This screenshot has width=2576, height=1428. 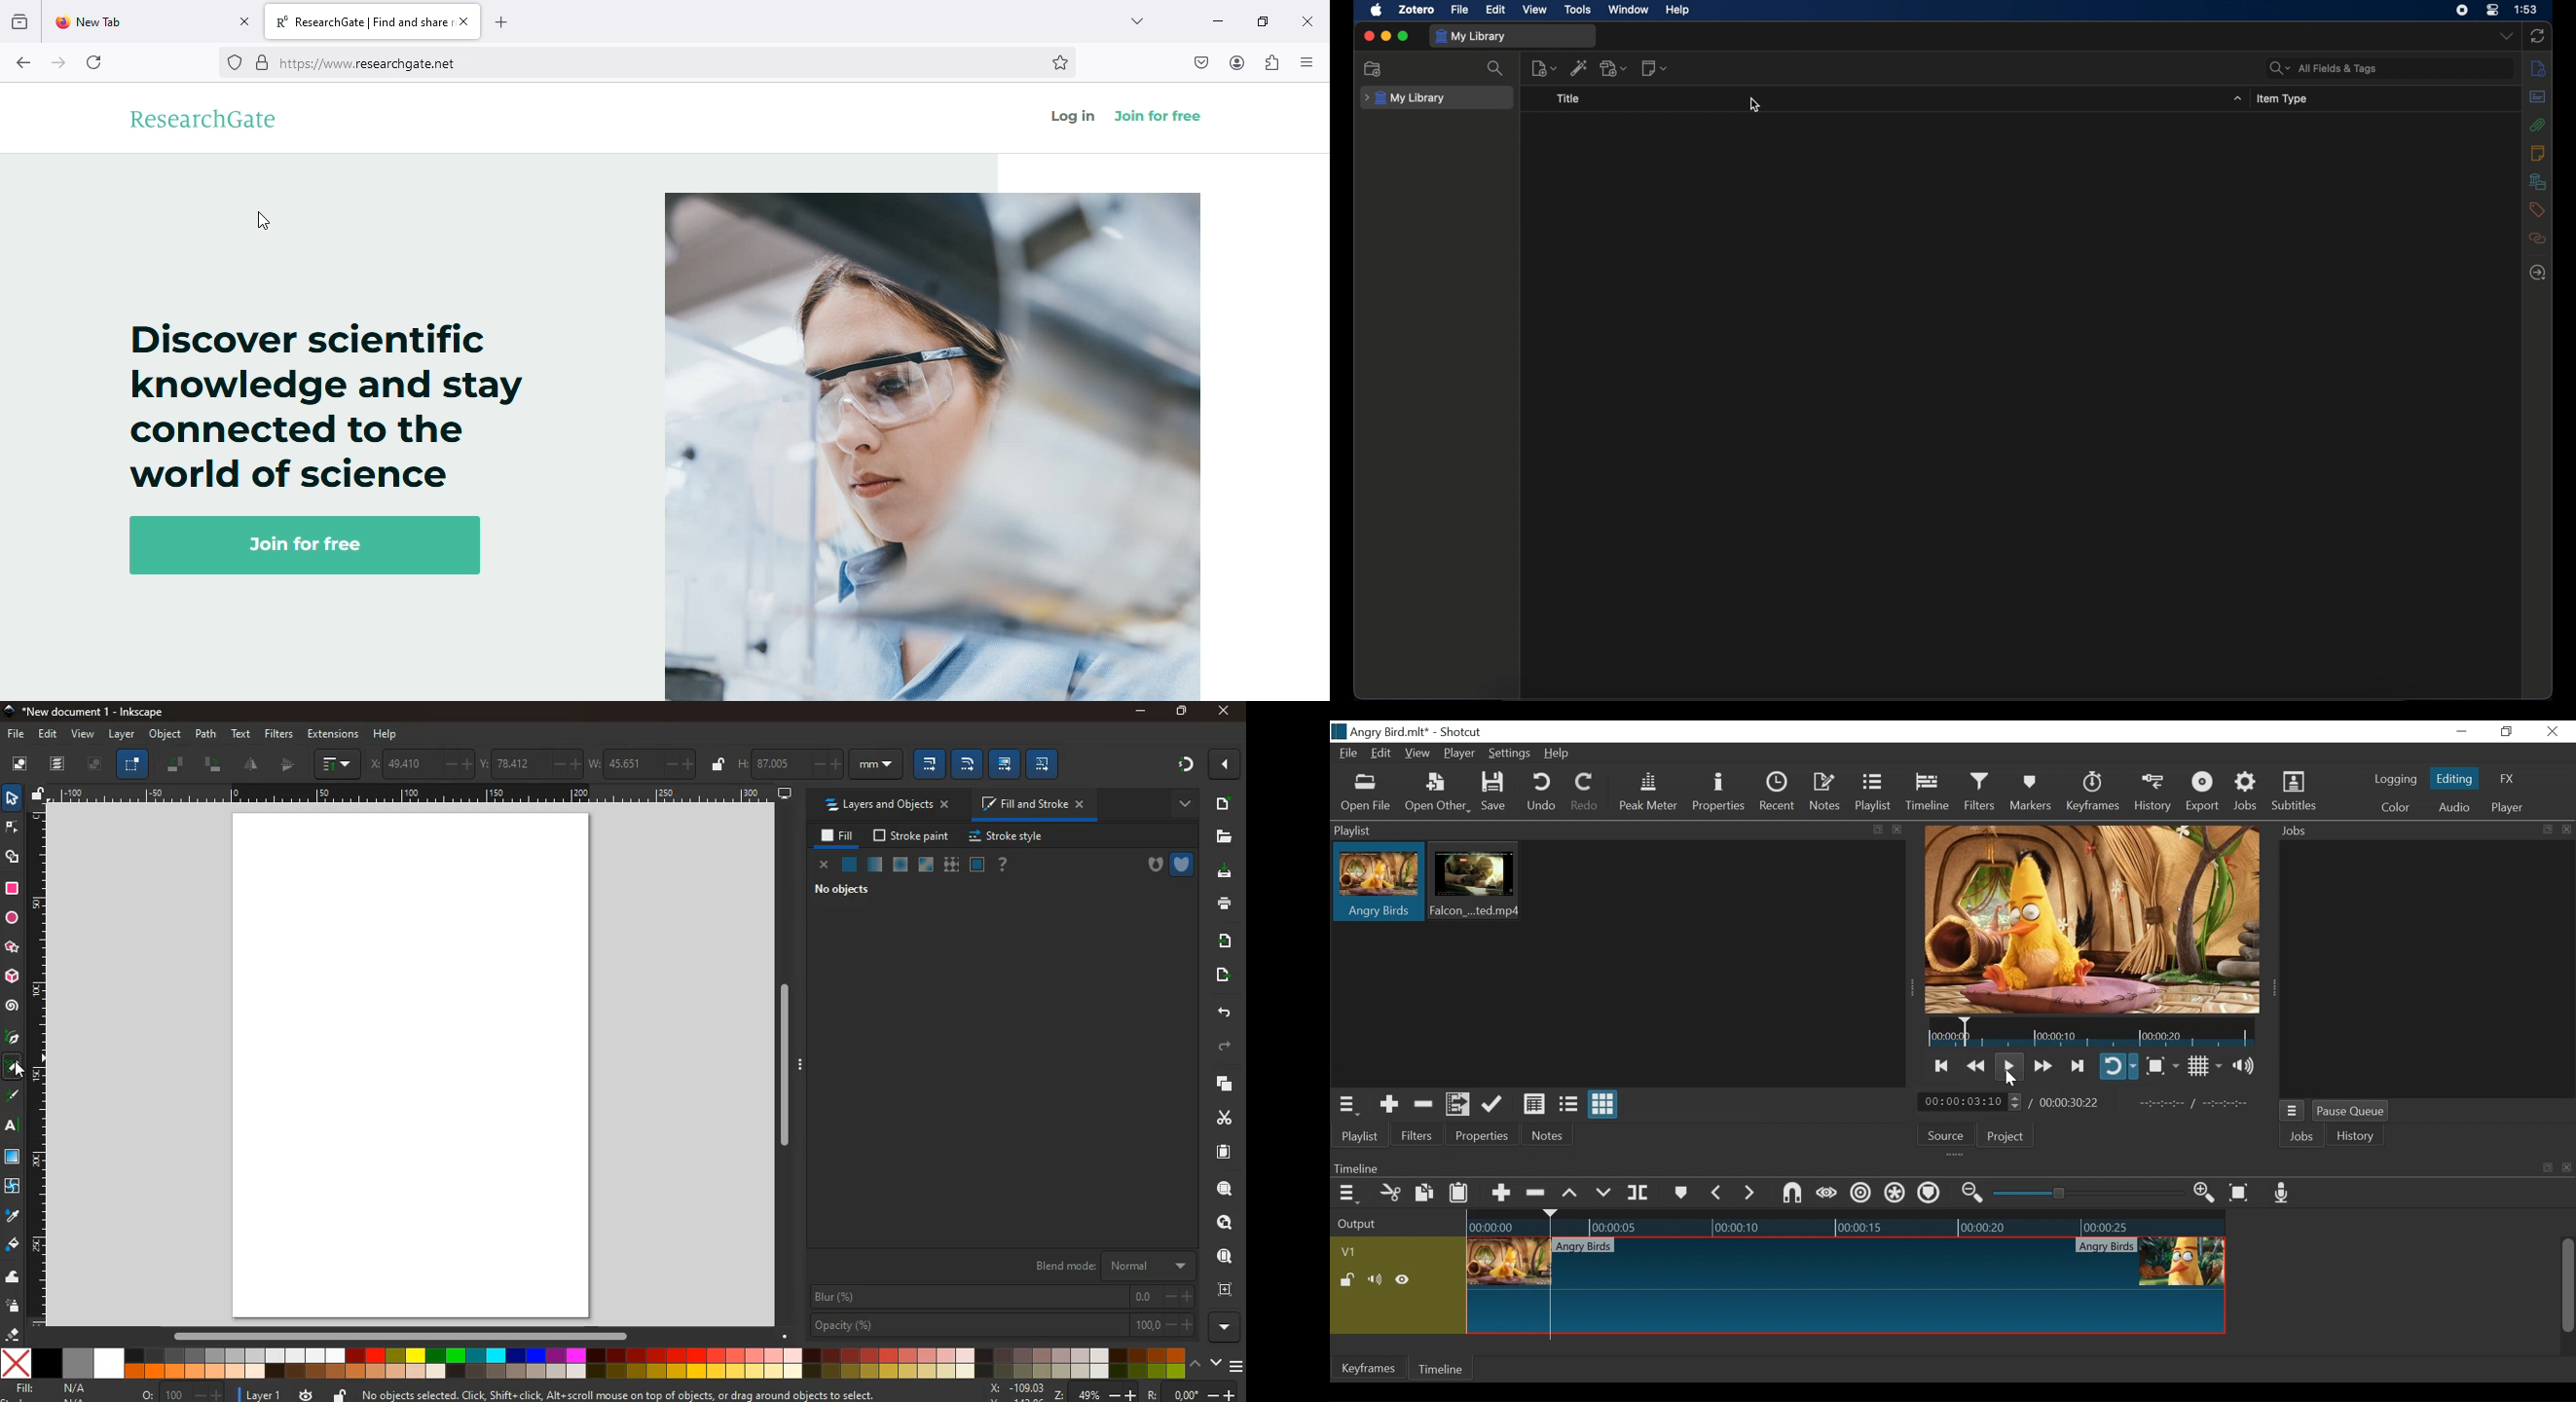 What do you see at coordinates (2238, 99) in the screenshot?
I see `dropdown` at bounding box center [2238, 99].